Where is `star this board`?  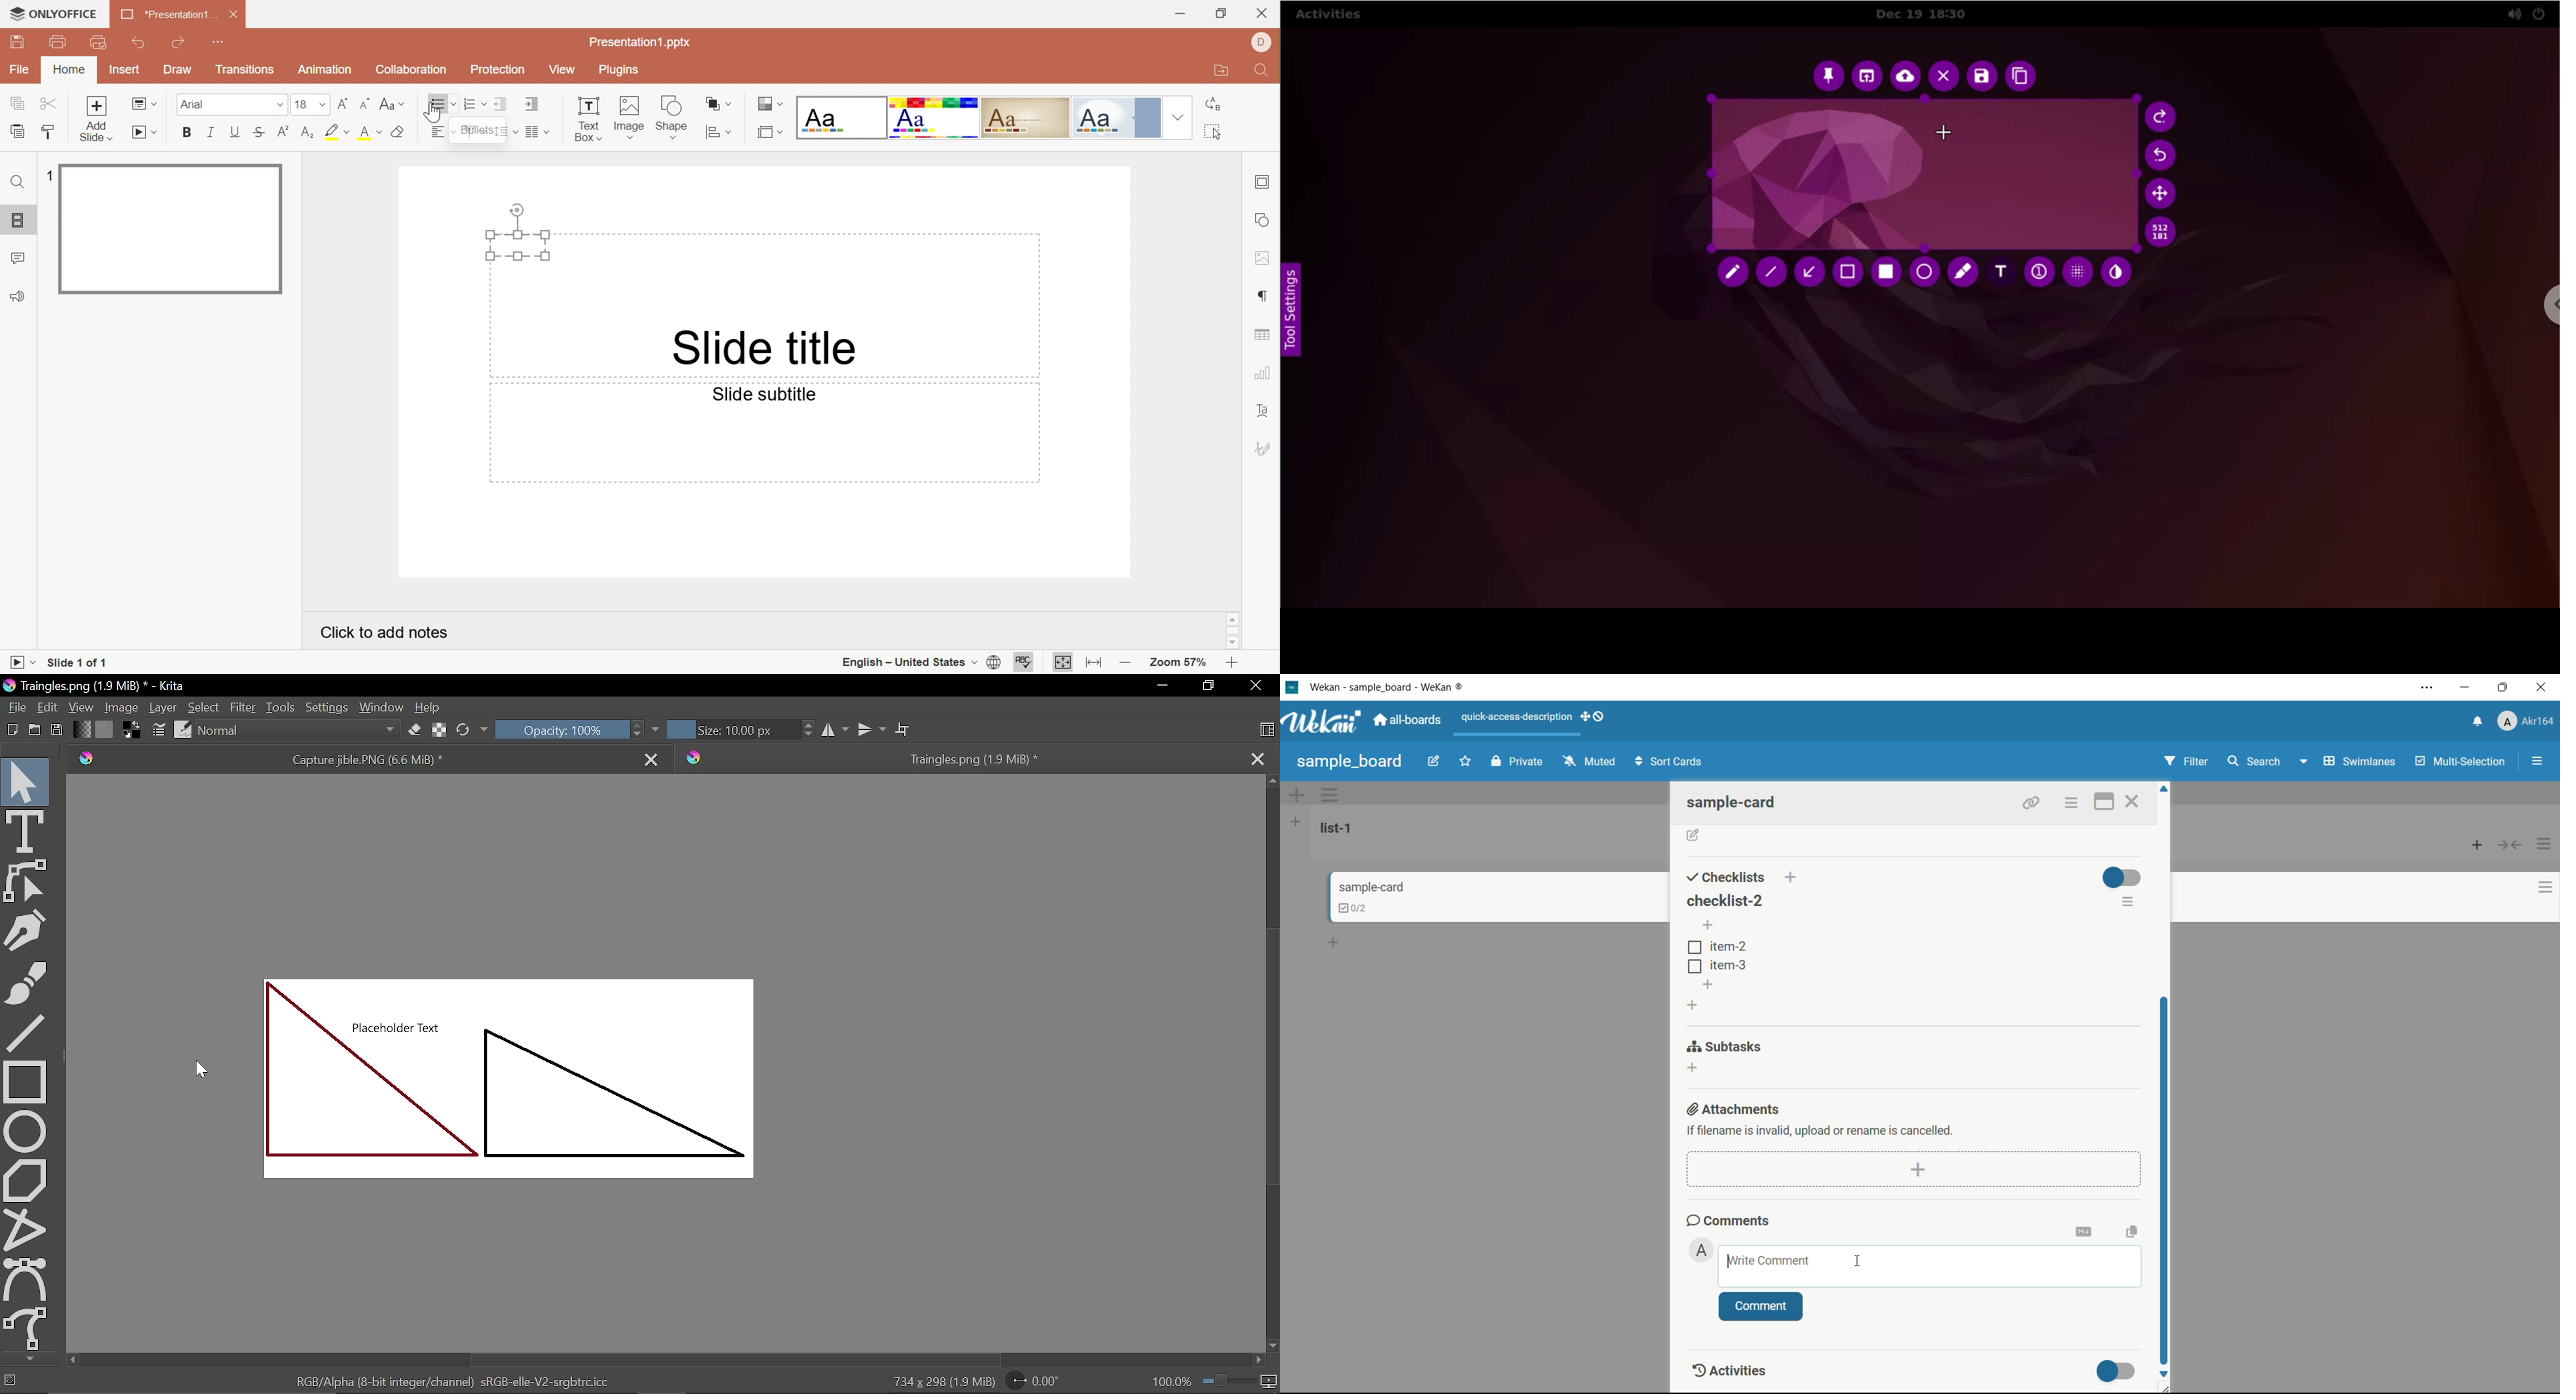
star this board is located at coordinates (1466, 763).